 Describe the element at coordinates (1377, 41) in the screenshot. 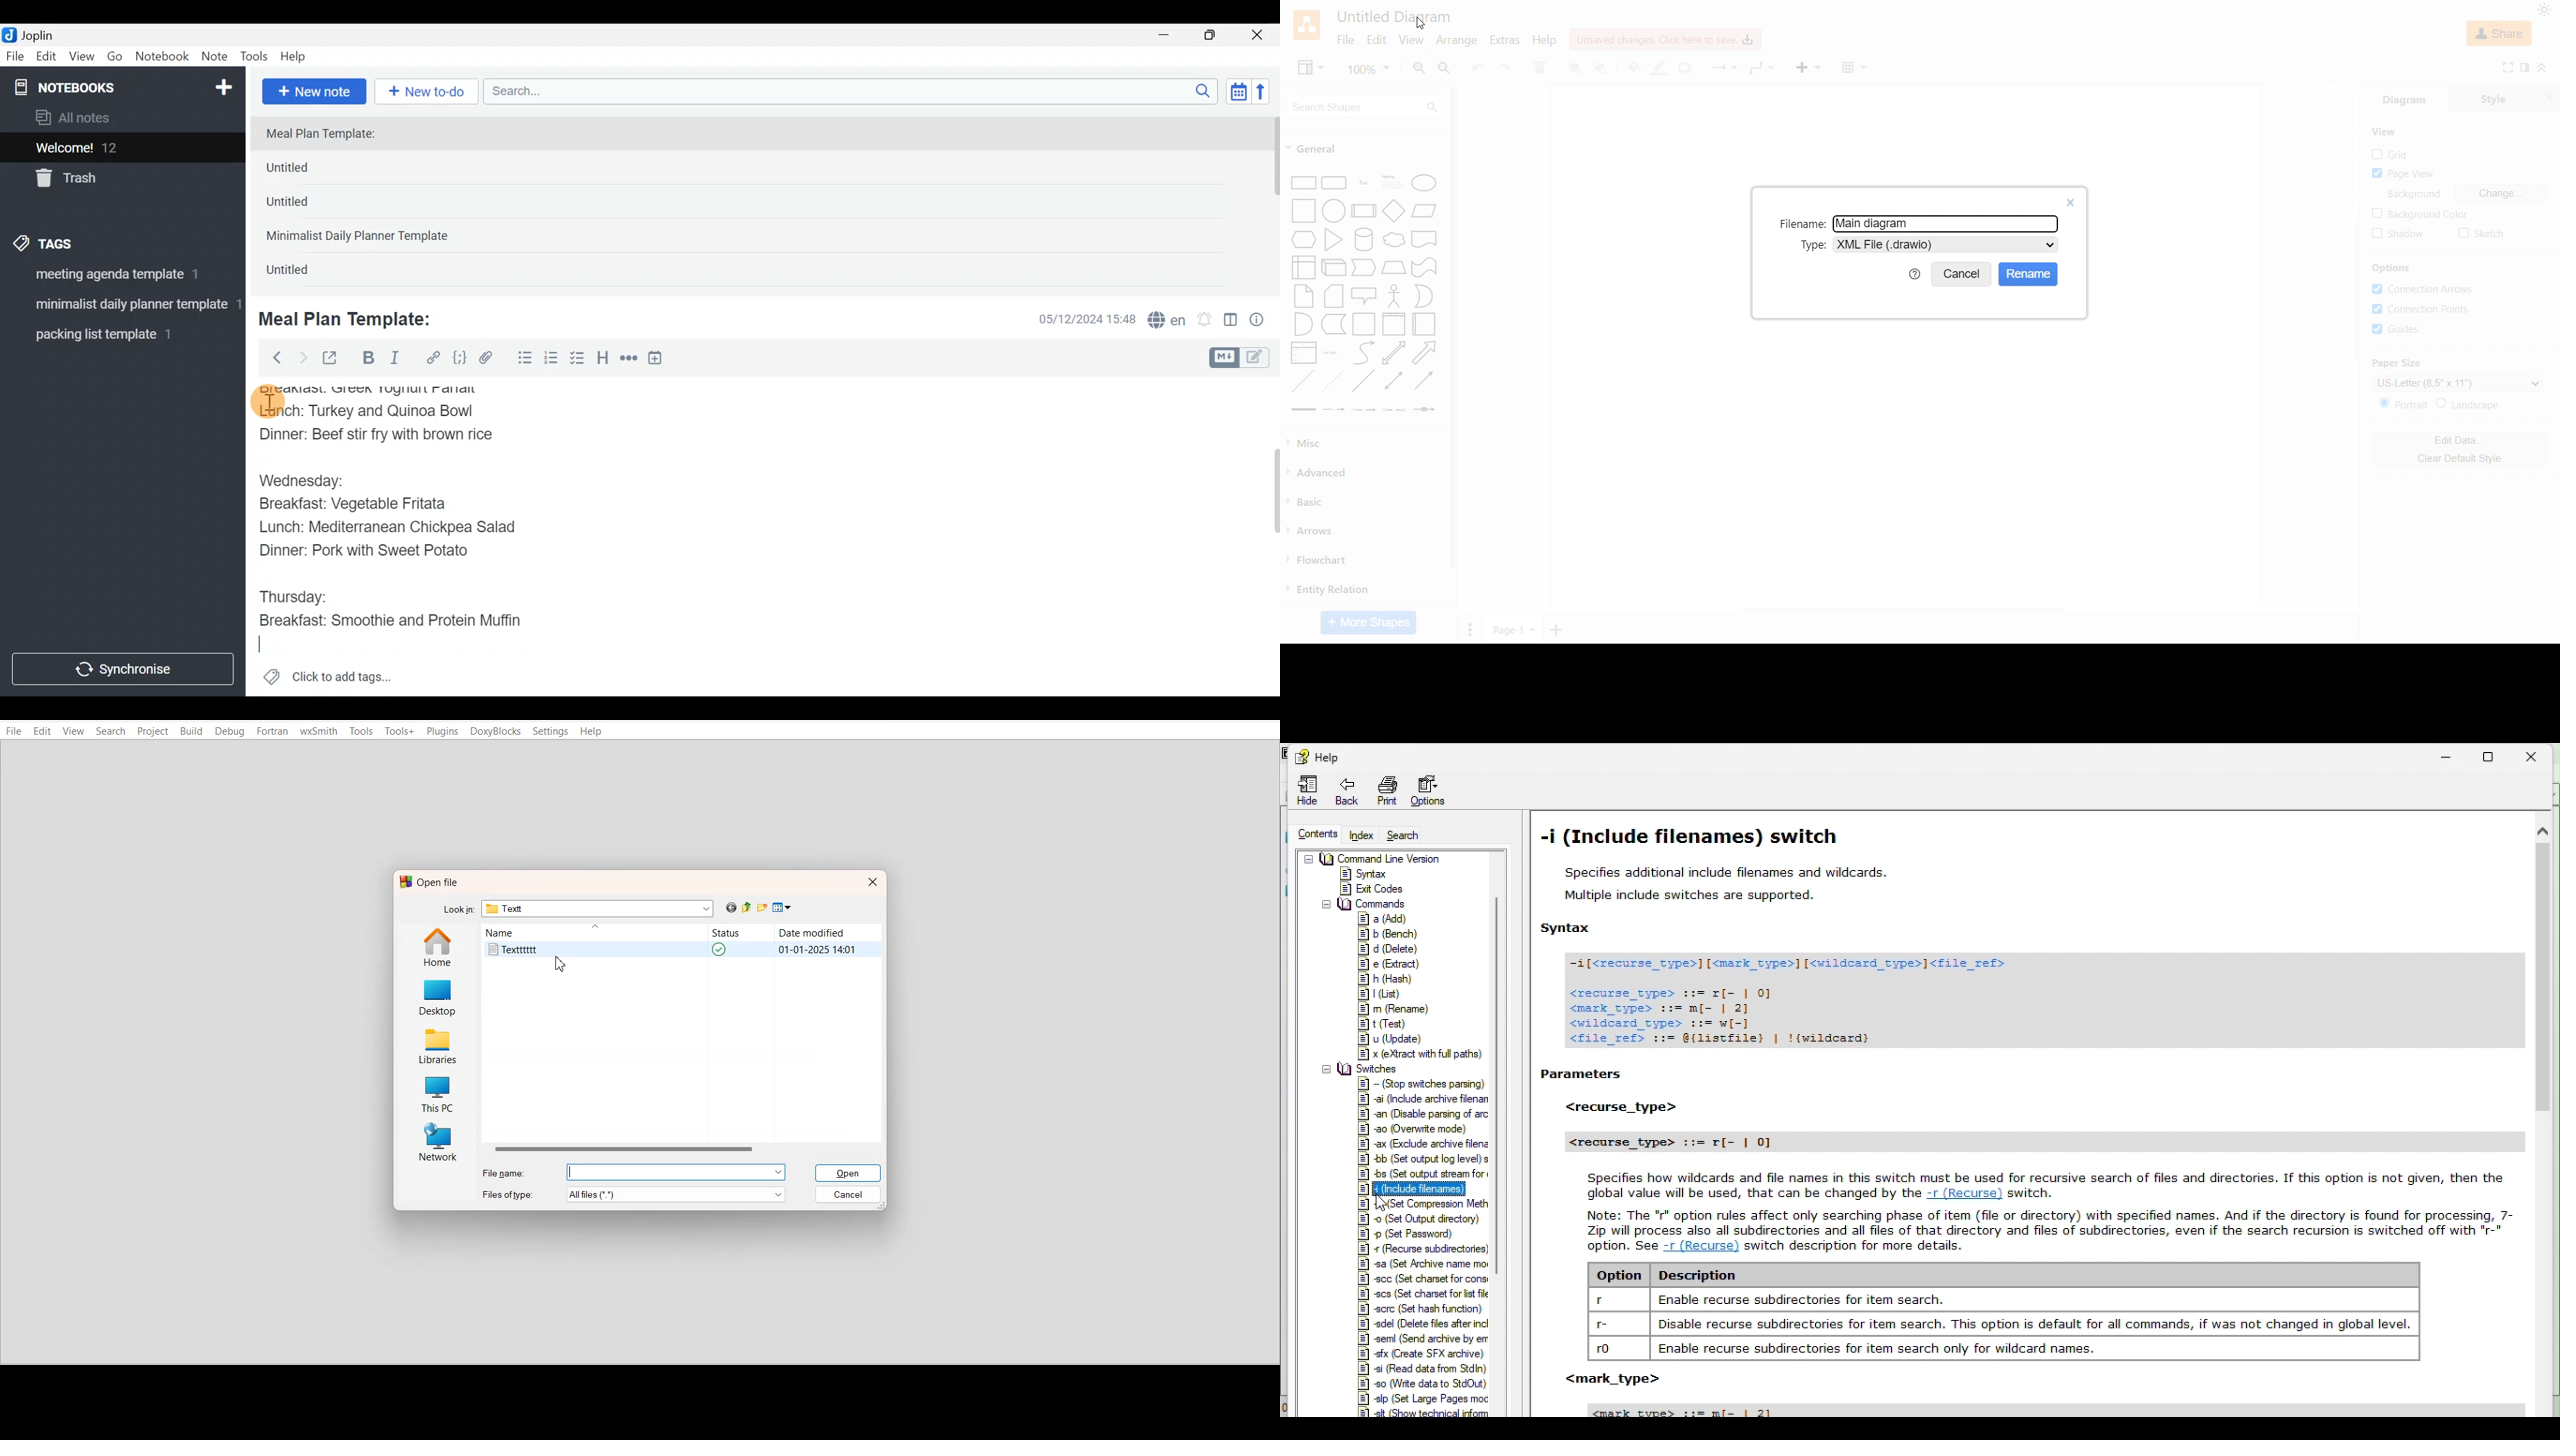

I see `Edit ` at that location.